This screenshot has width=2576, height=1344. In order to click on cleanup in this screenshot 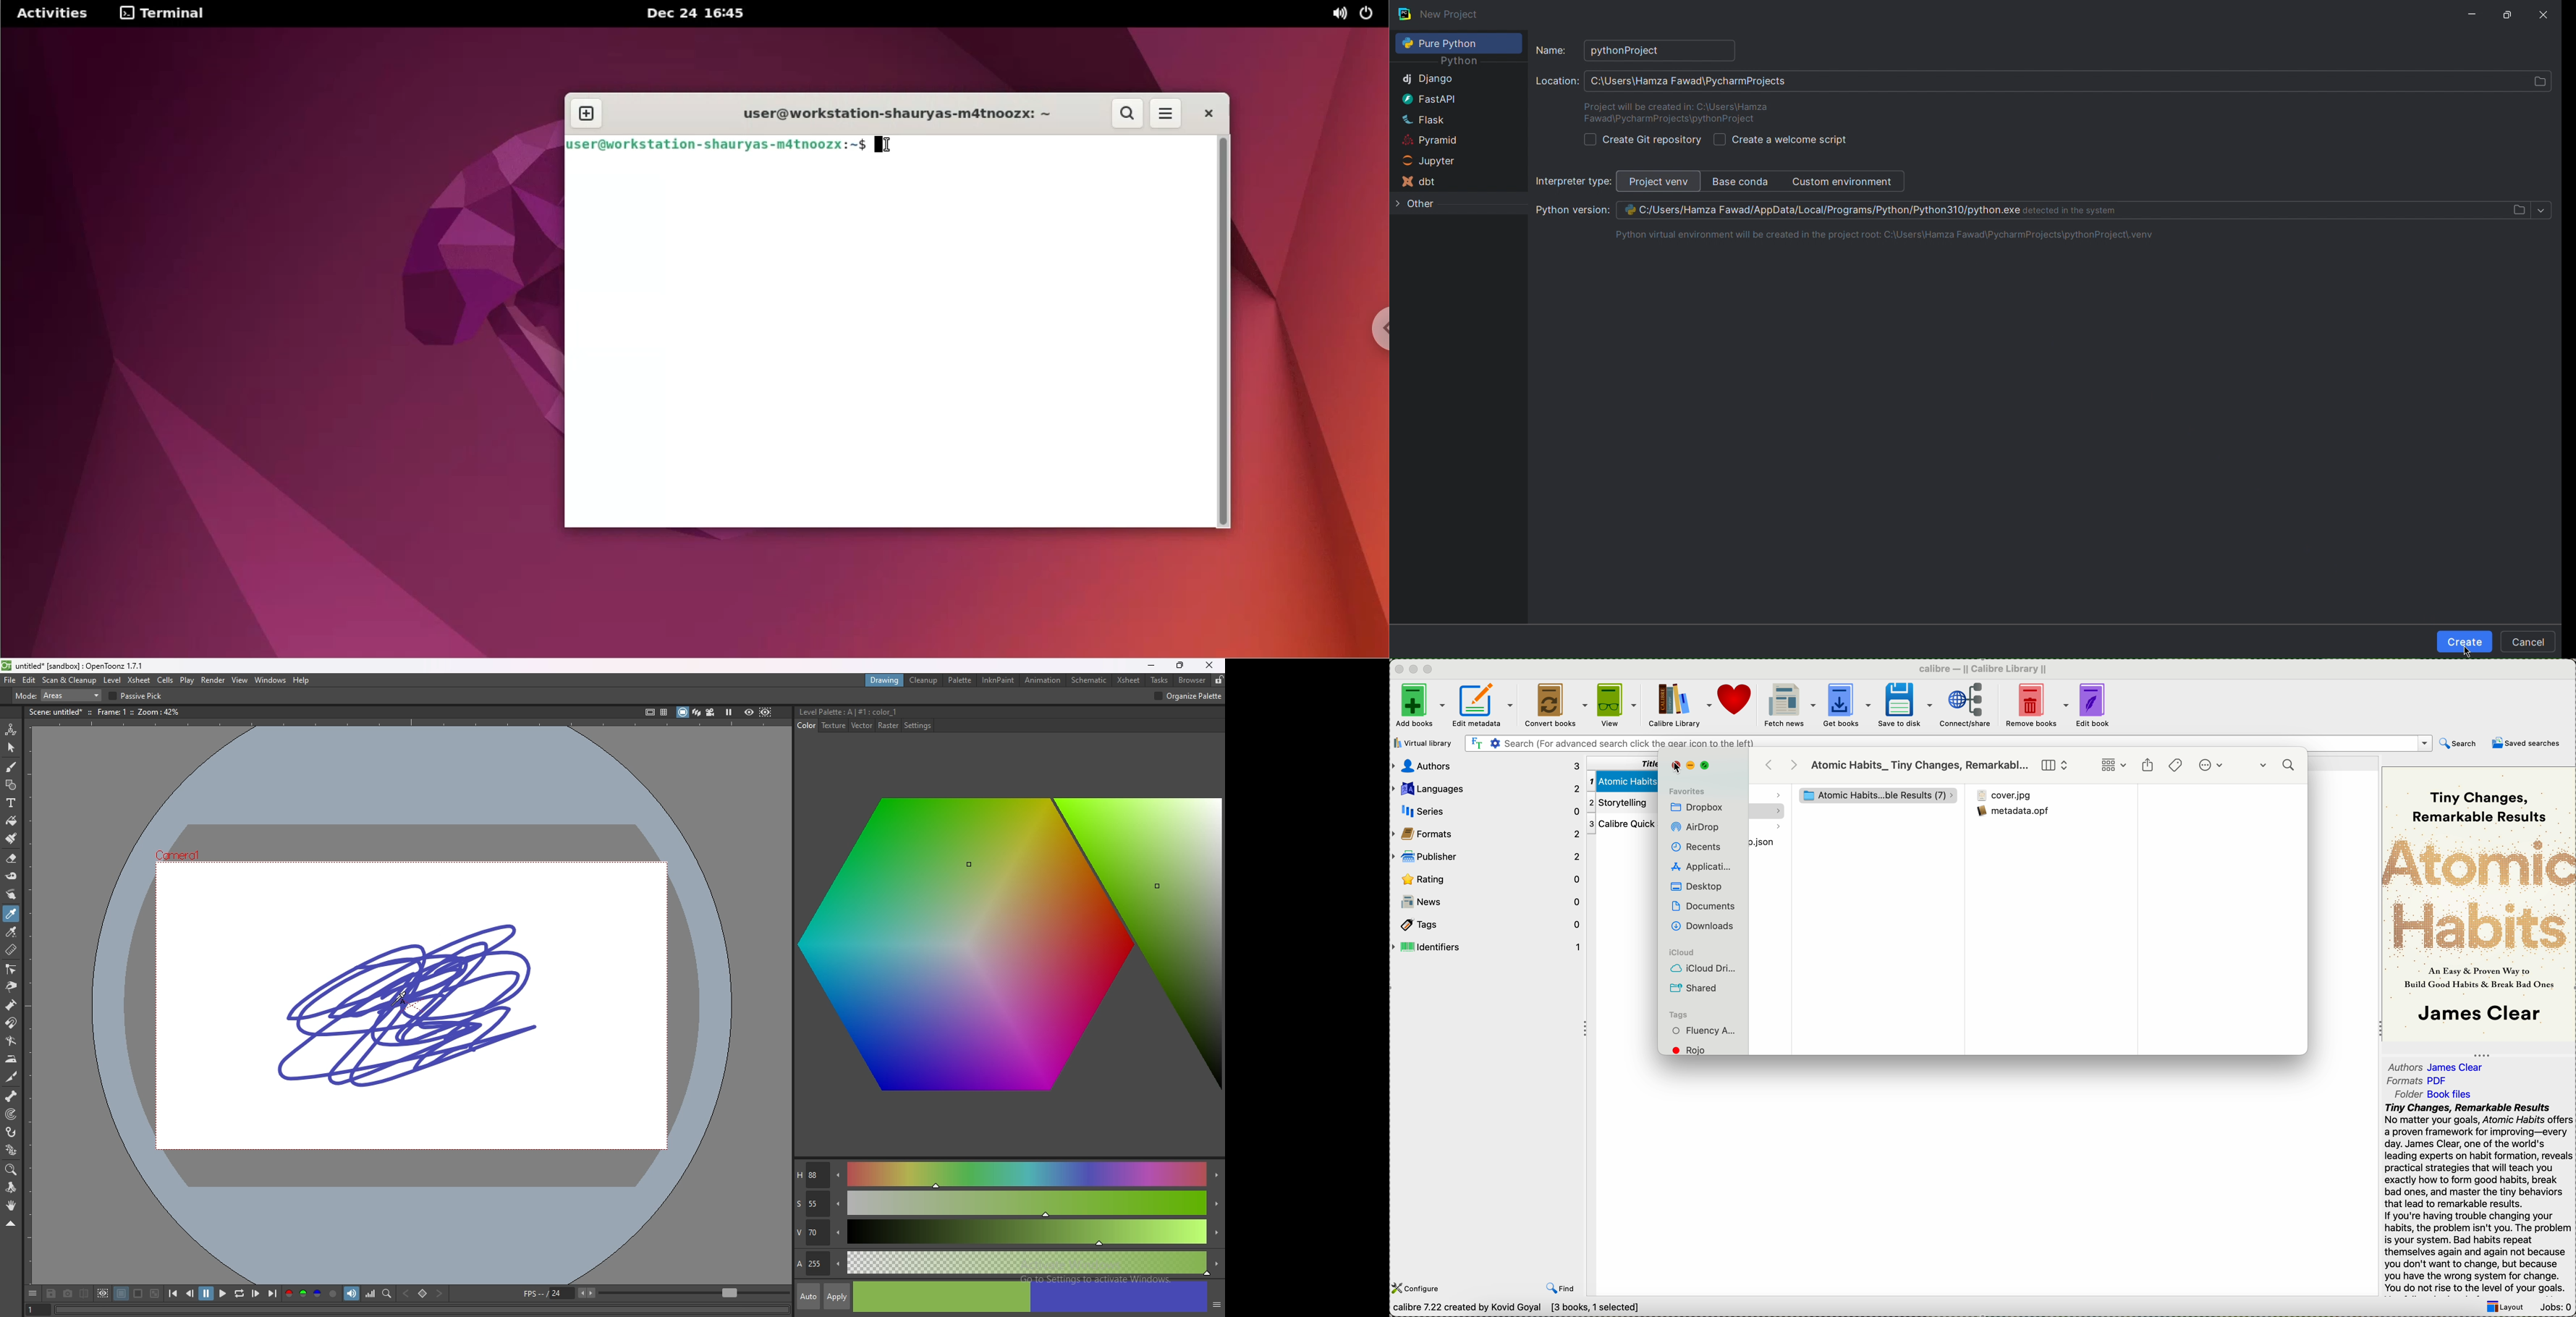, I will do `click(925, 681)`.